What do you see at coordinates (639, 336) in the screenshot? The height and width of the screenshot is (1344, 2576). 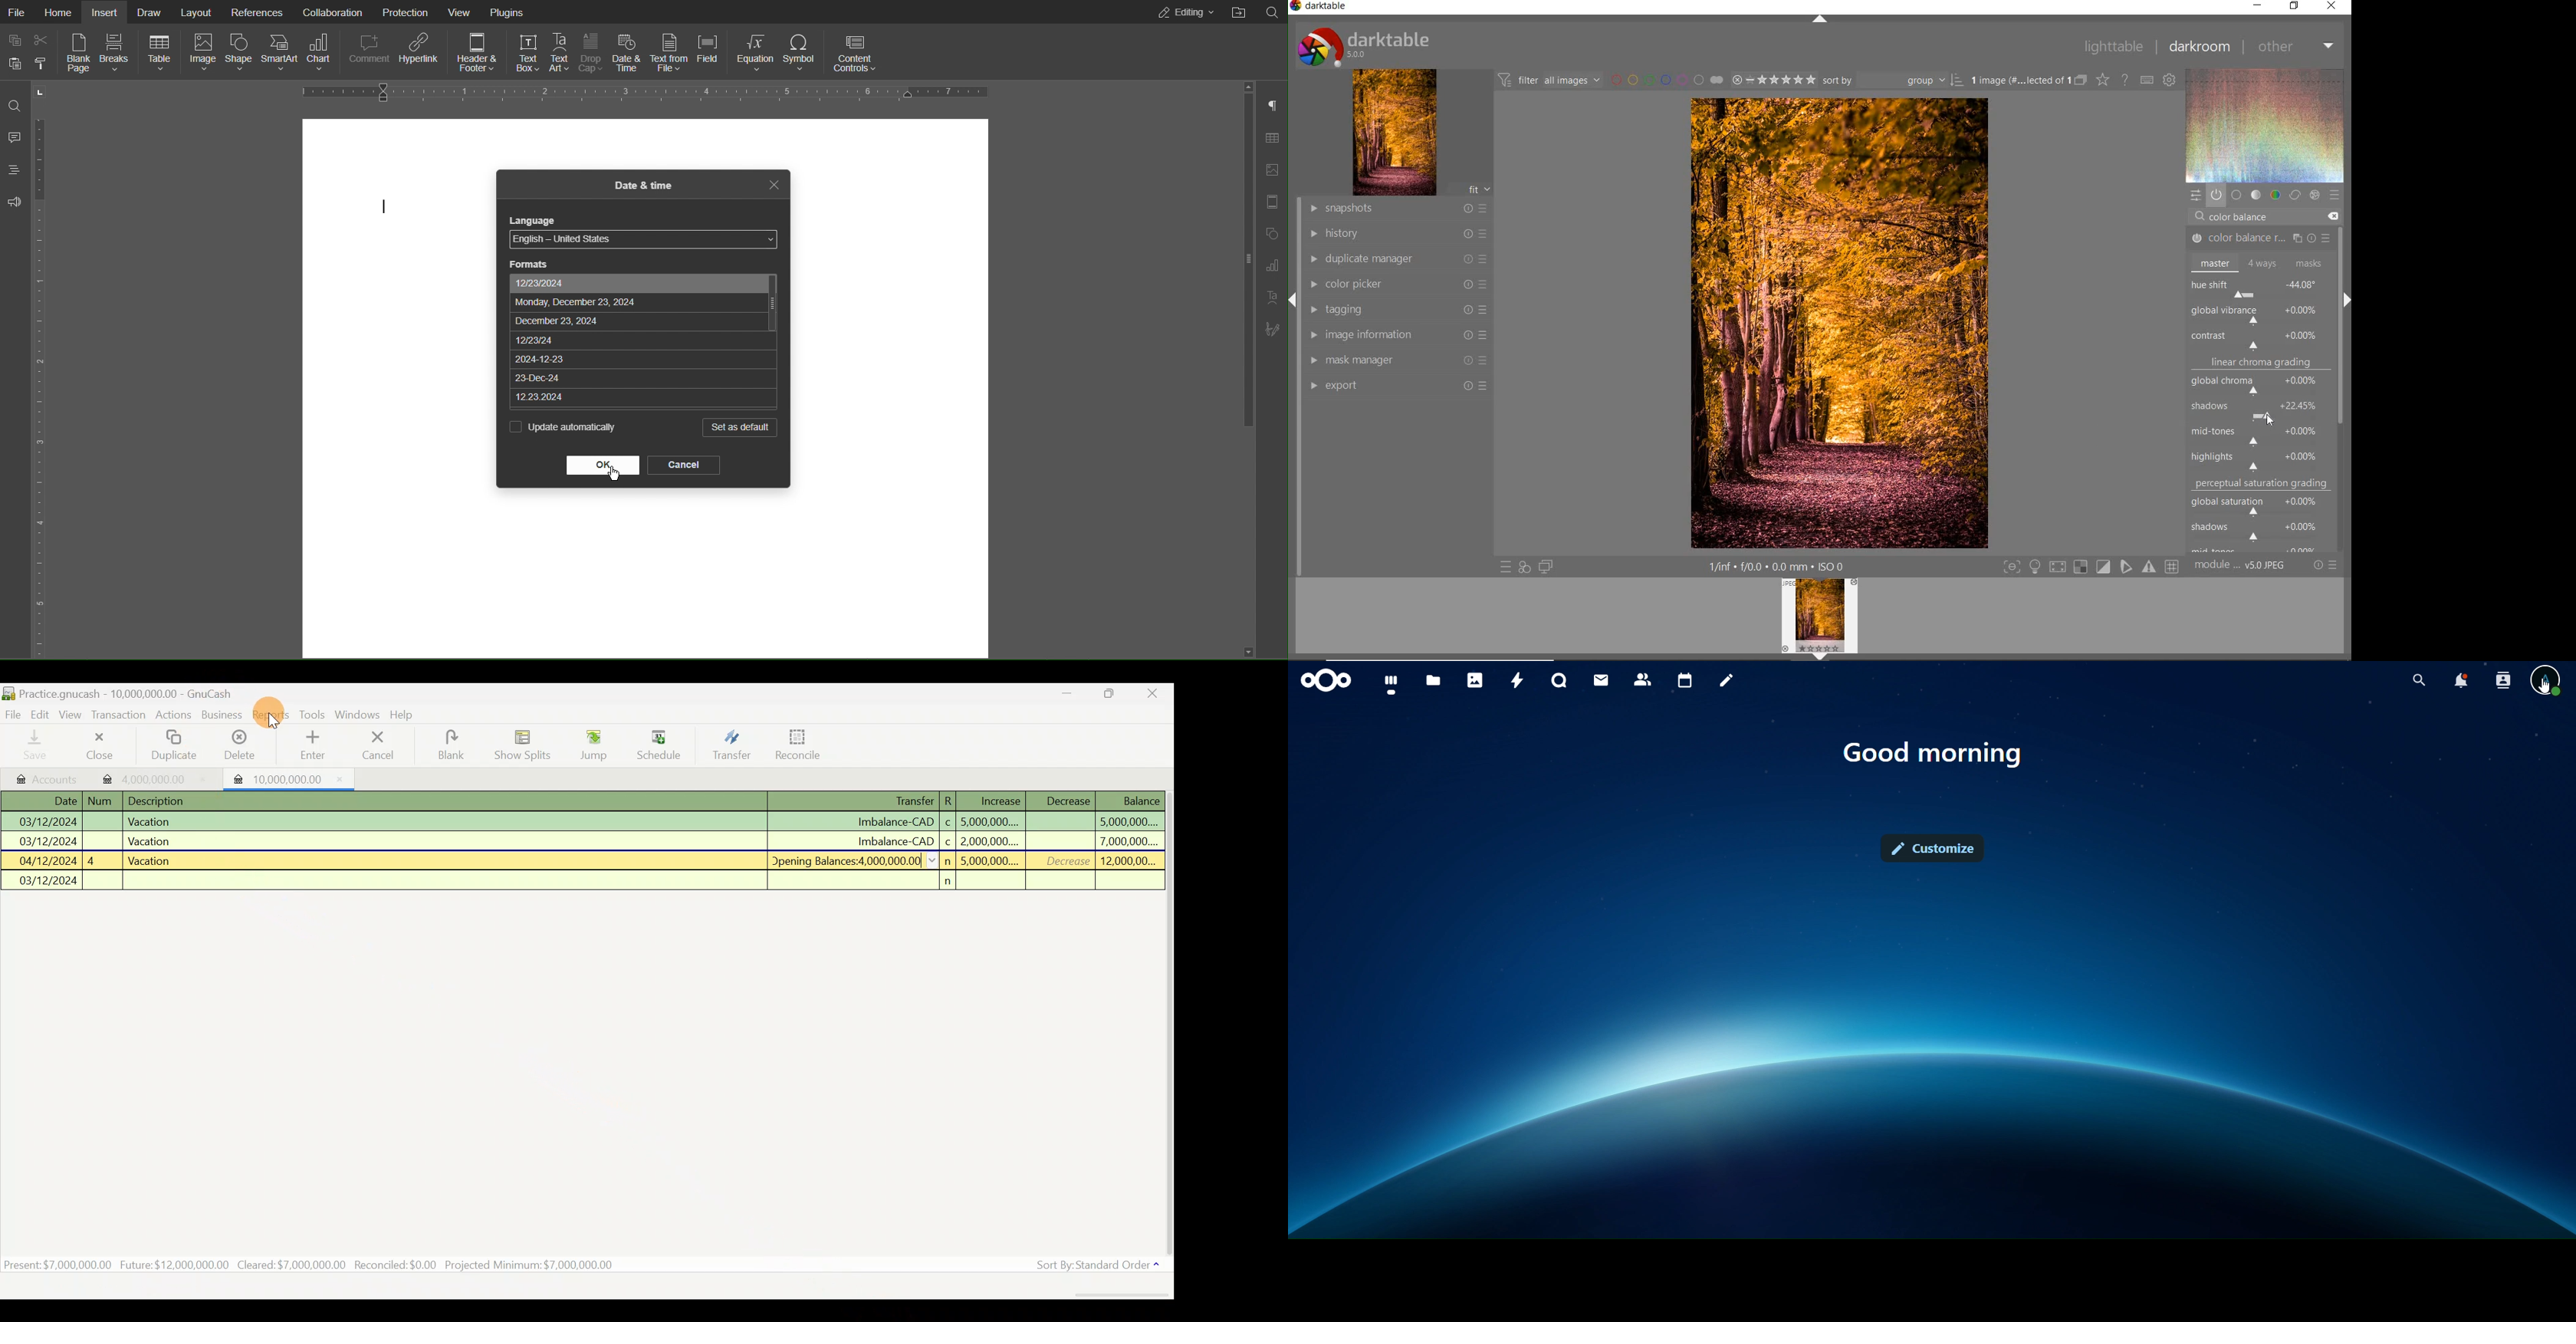 I see `19/9904` at bounding box center [639, 336].